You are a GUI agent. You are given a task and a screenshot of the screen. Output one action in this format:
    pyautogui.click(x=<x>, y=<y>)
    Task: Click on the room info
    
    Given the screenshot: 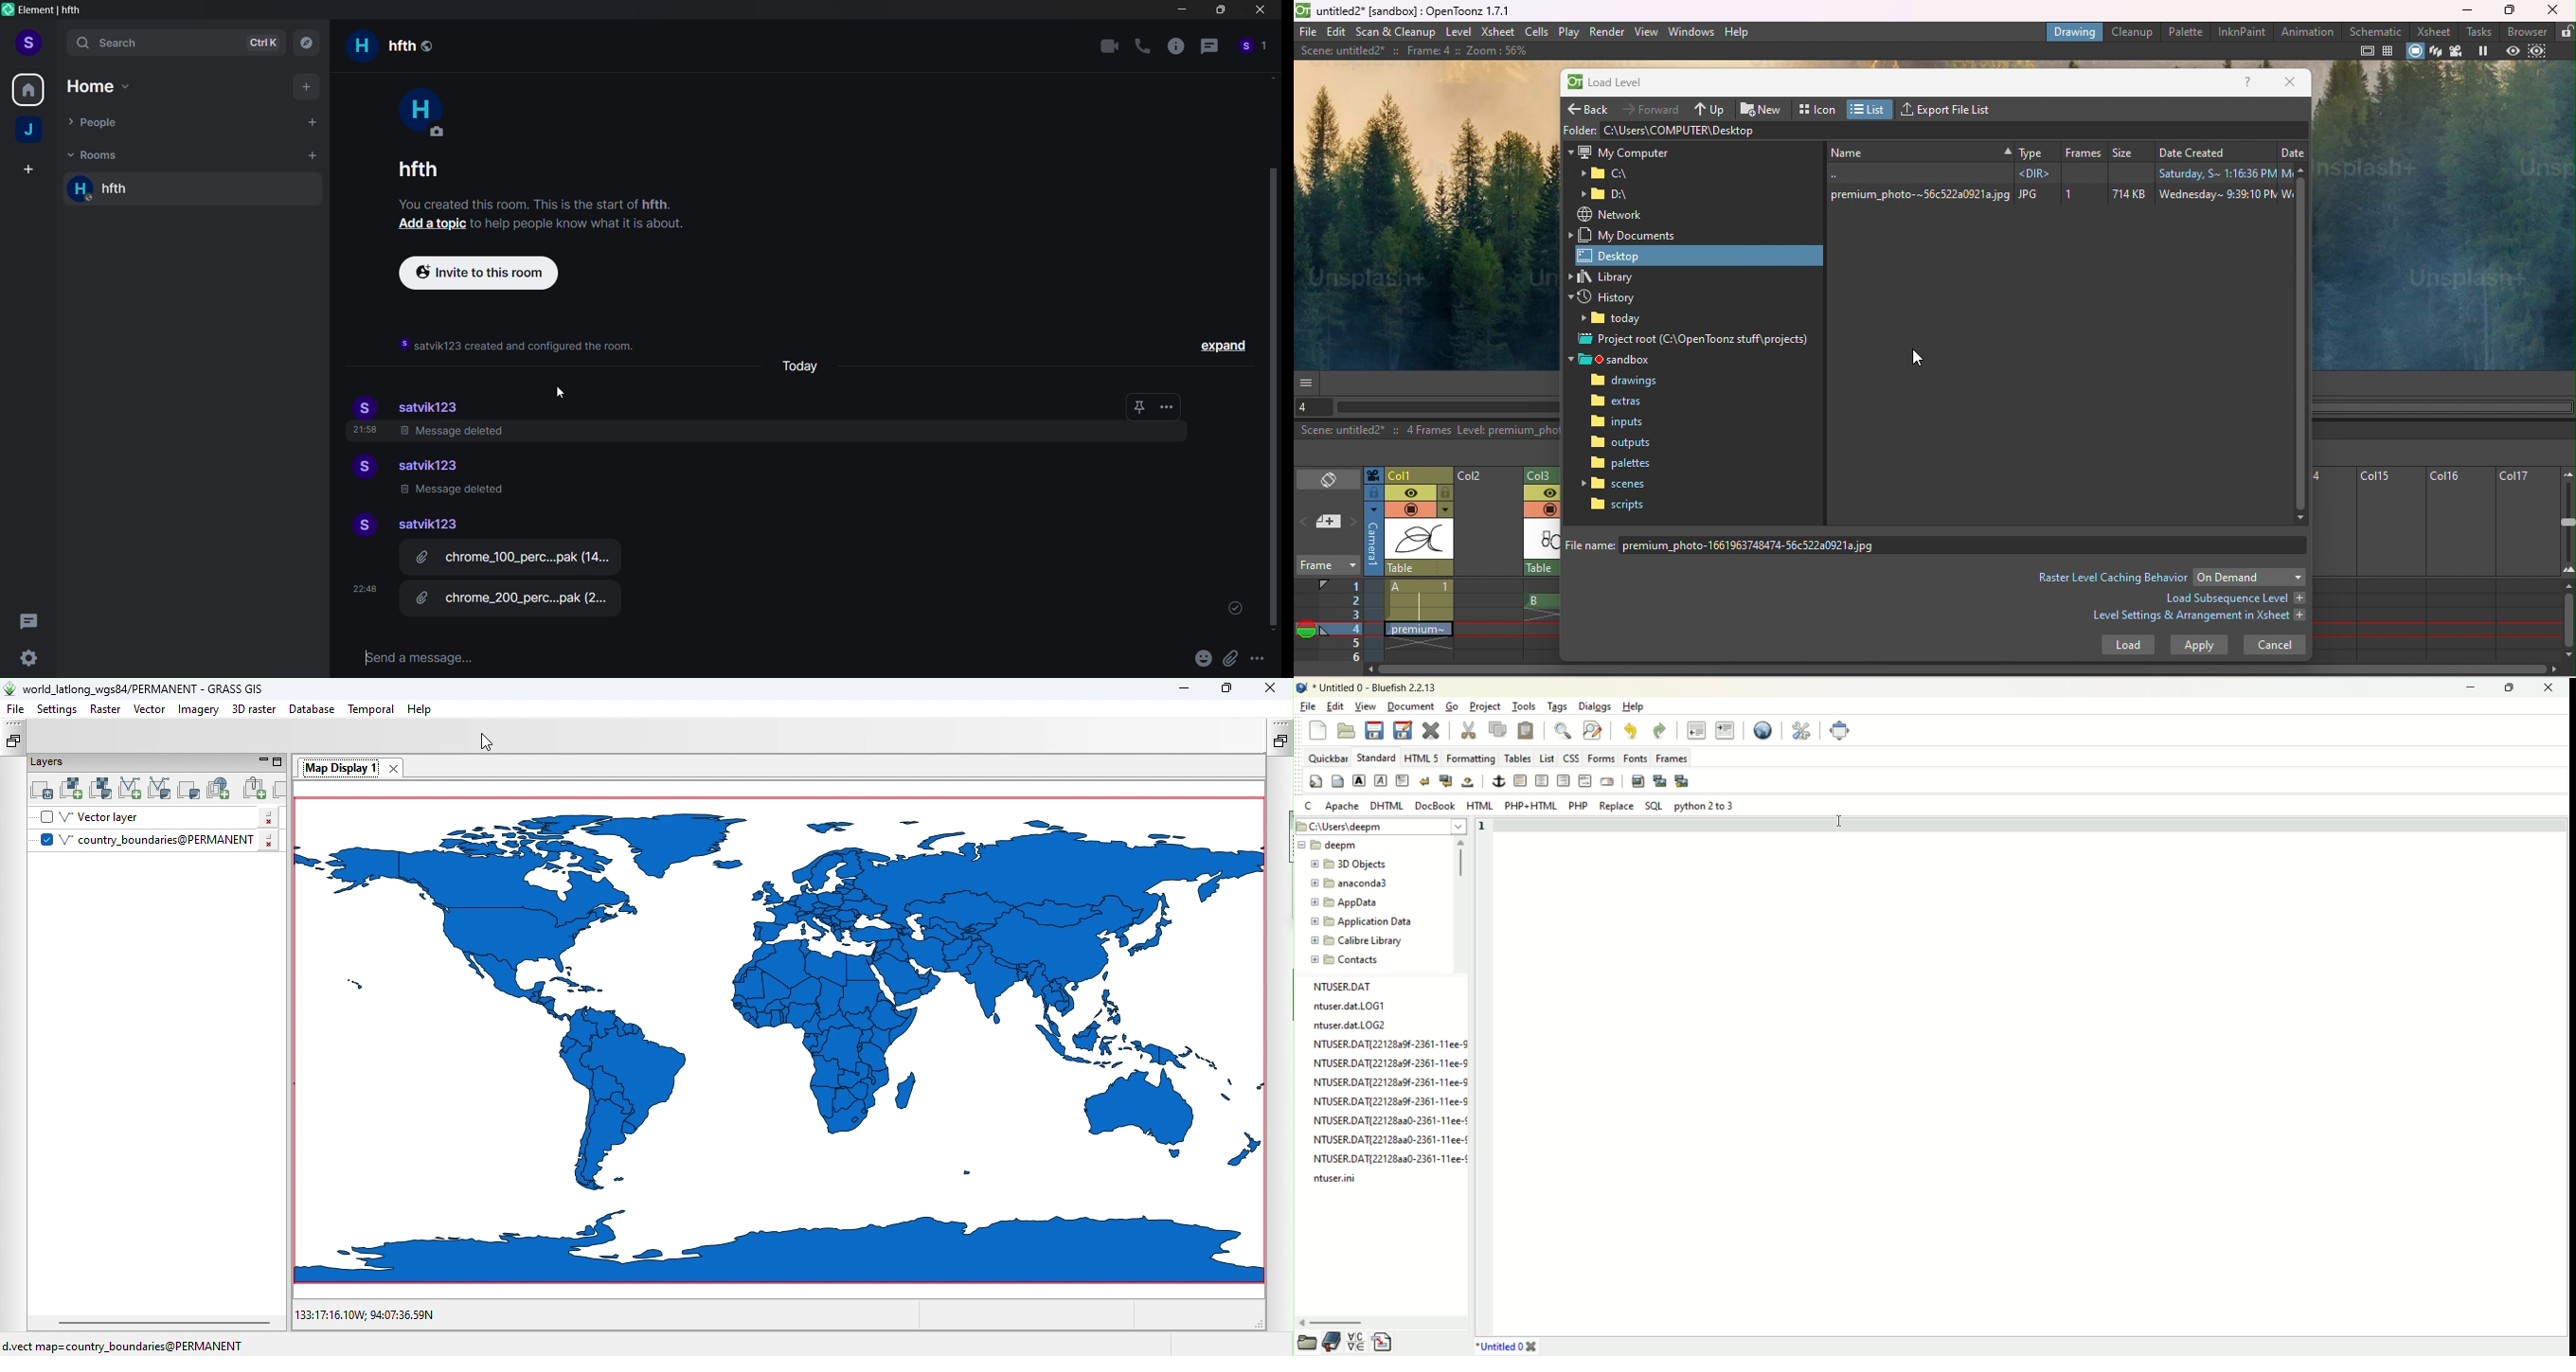 What is the action you would take?
    pyautogui.click(x=1173, y=49)
    